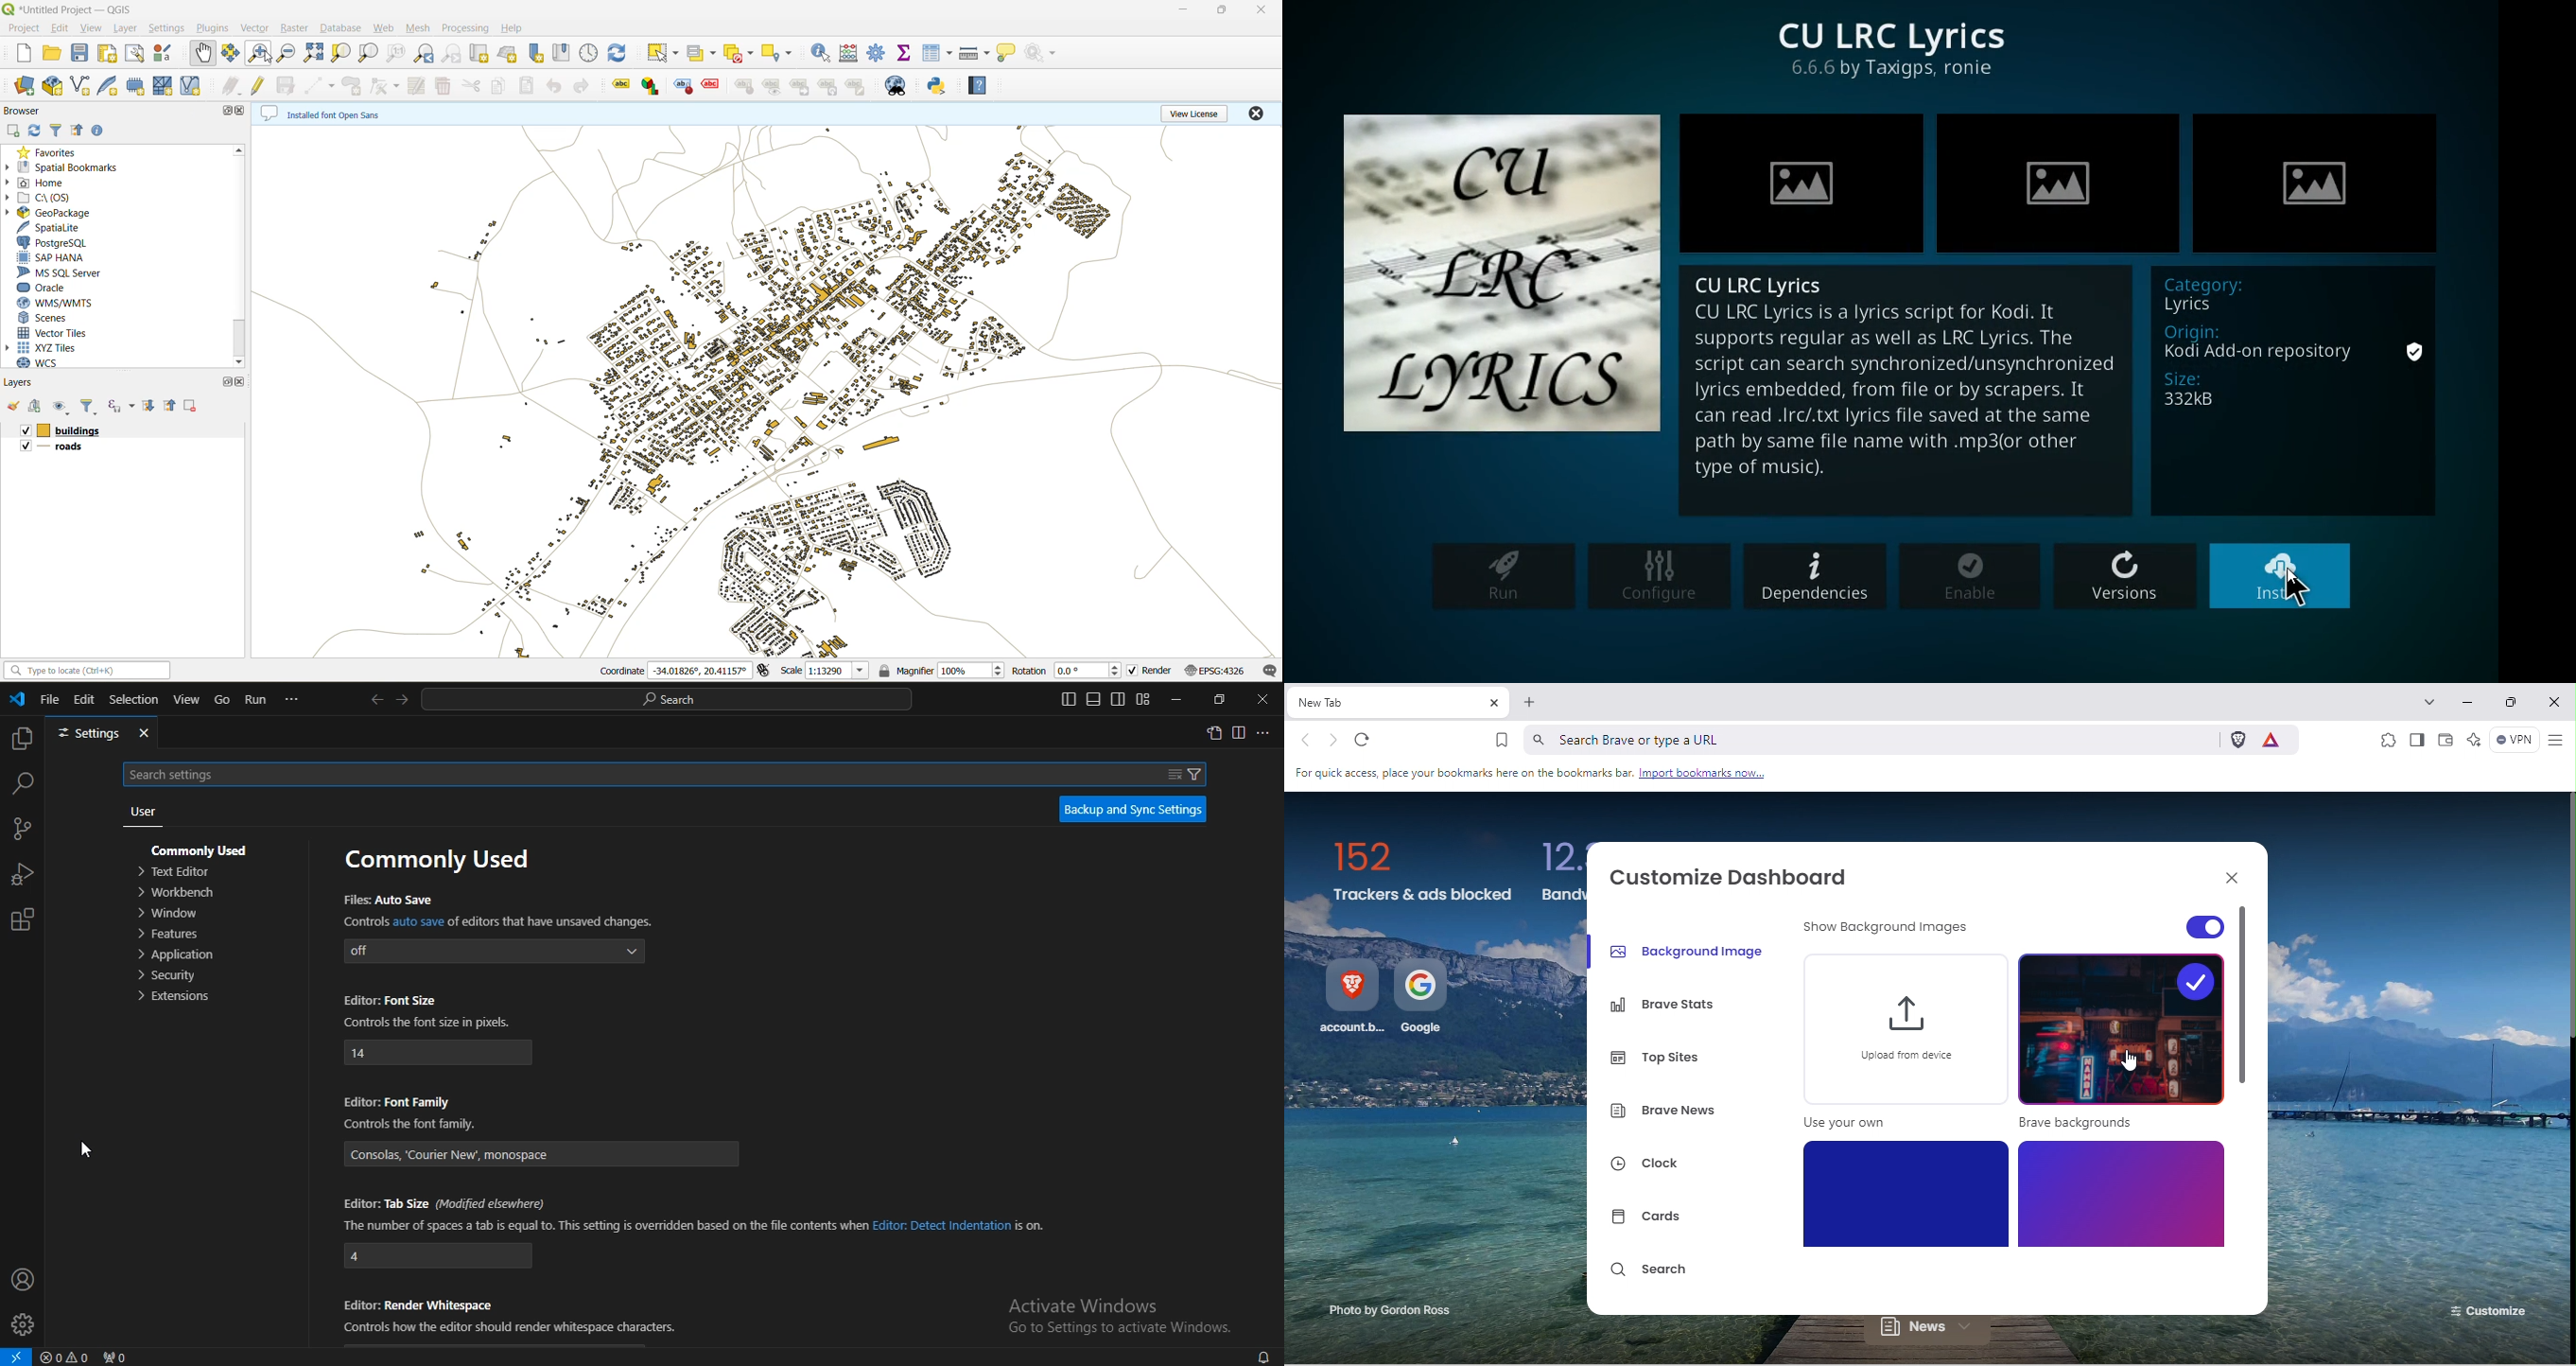  Describe the element at coordinates (1174, 700) in the screenshot. I see `minimize` at that location.